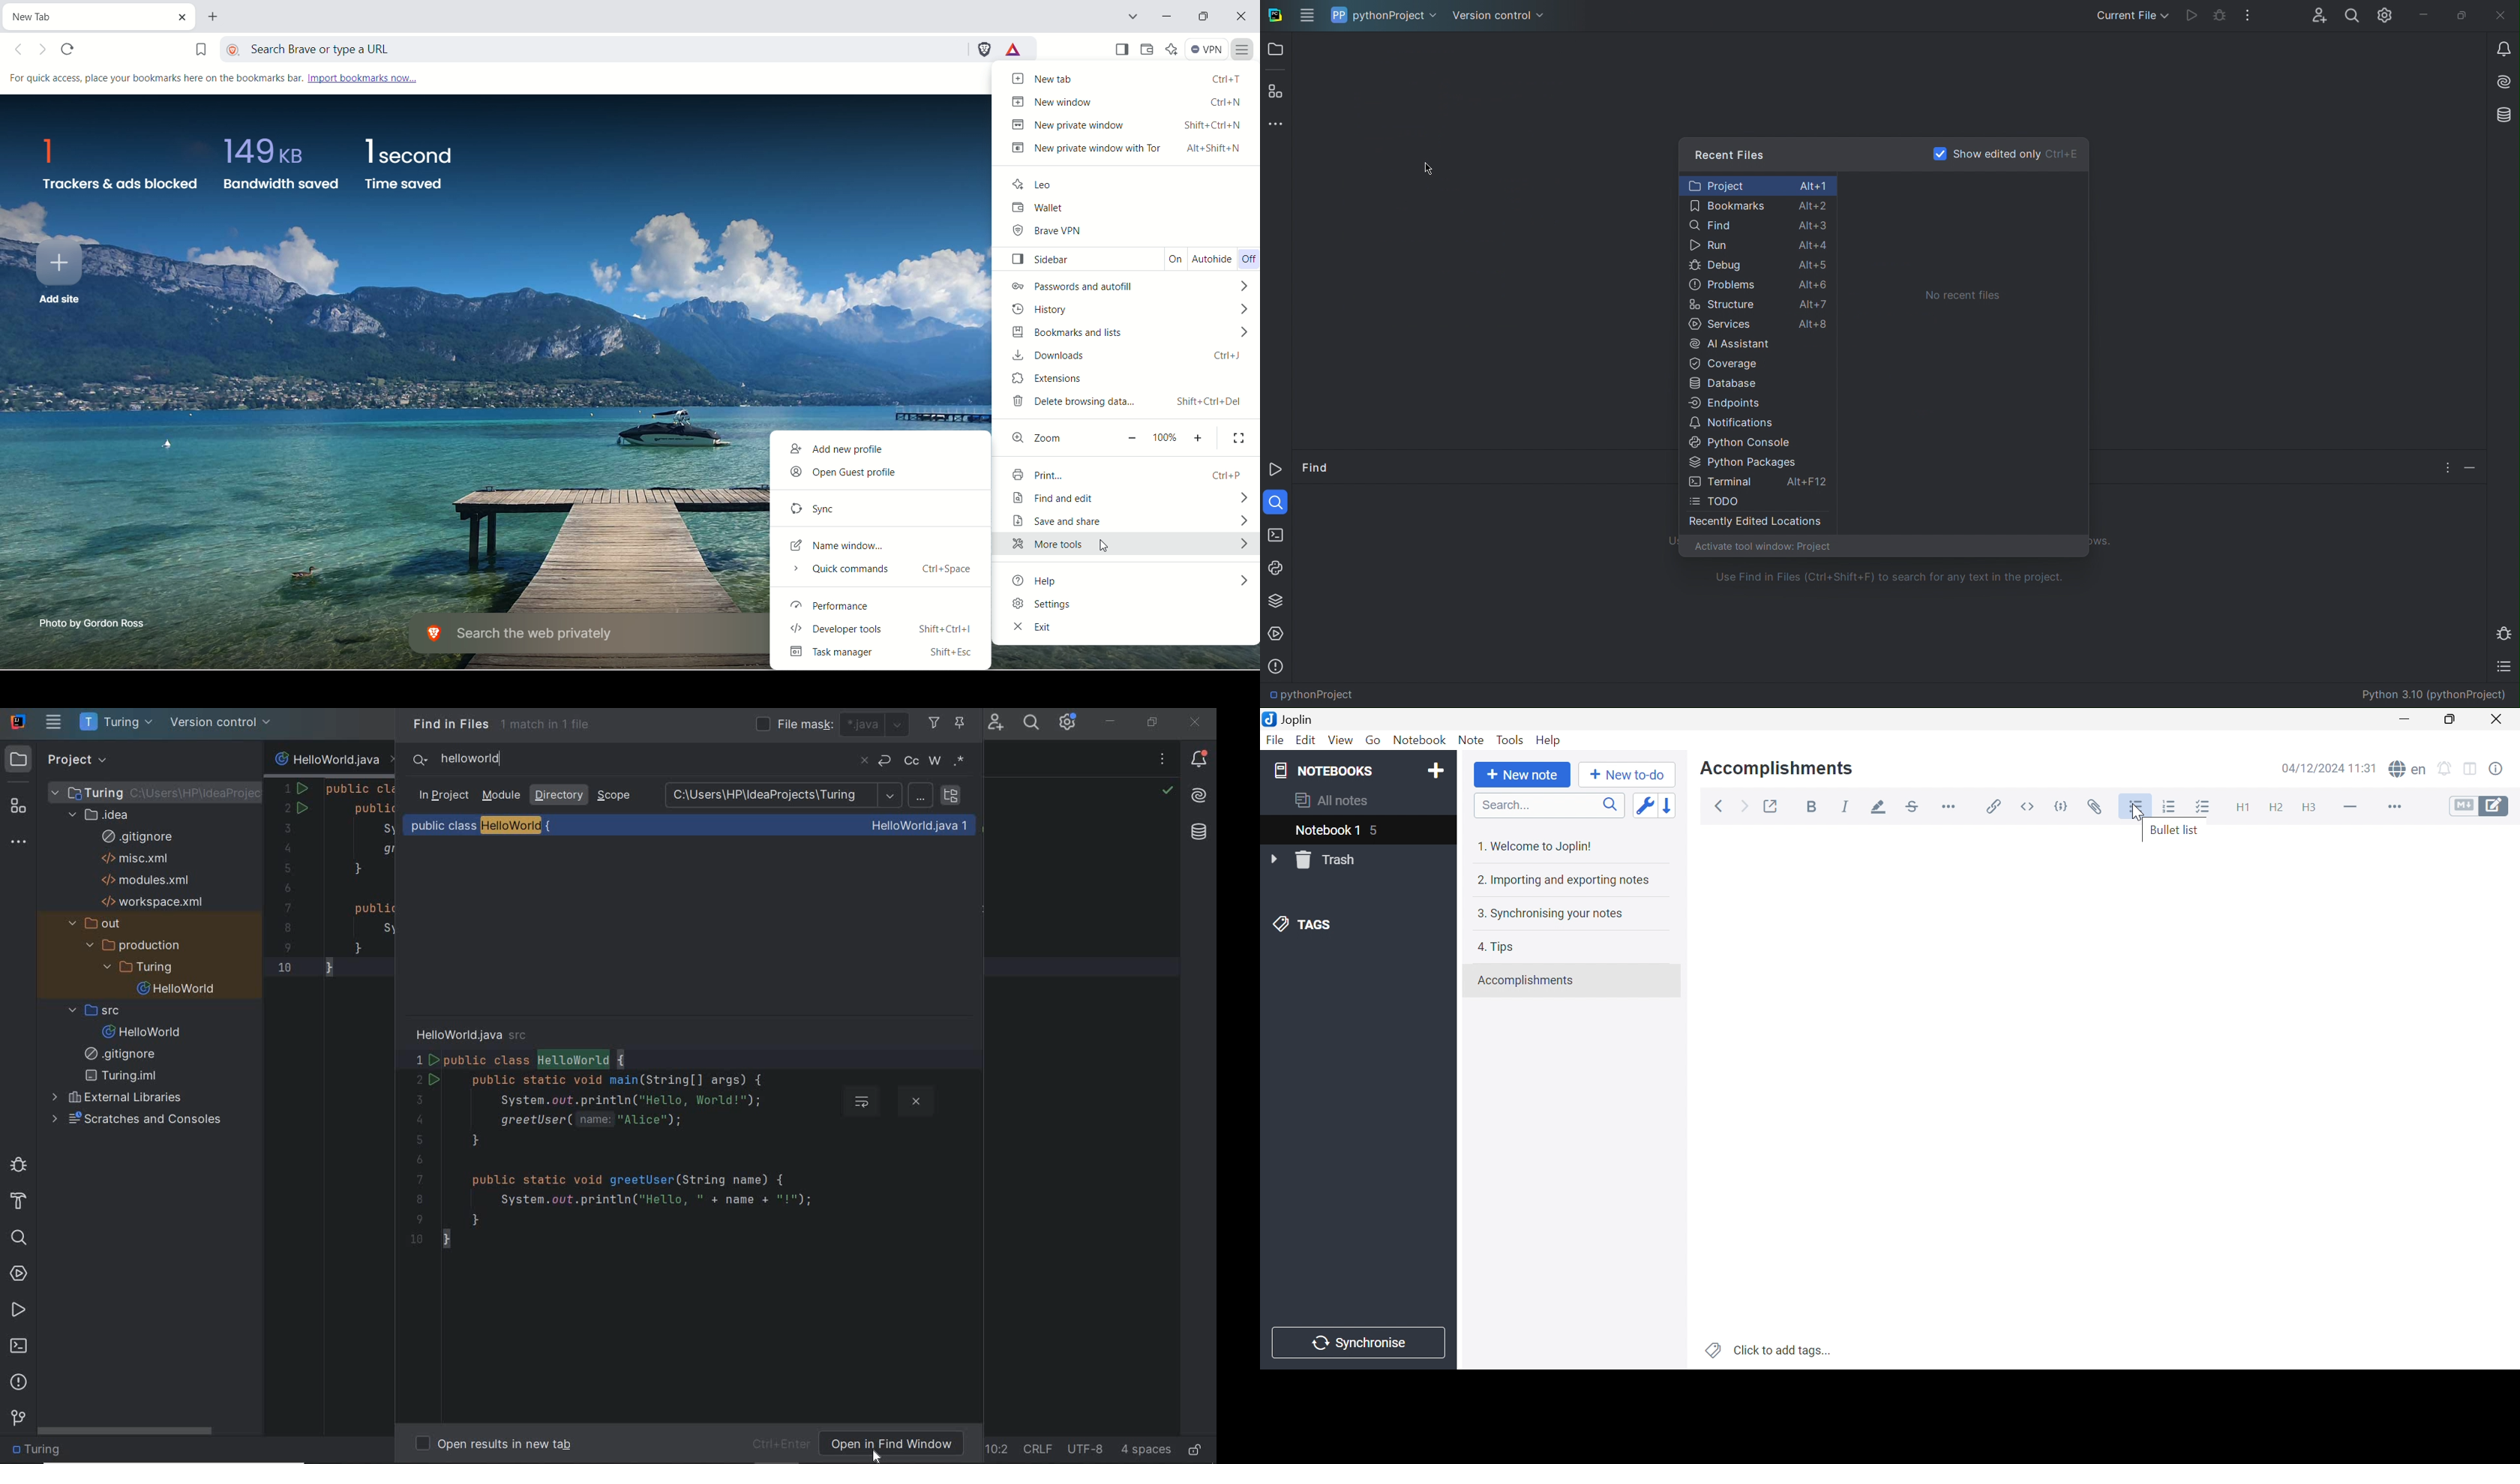  What do you see at coordinates (1549, 912) in the screenshot?
I see `3. Synchronising your notes` at bounding box center [1549, 912].